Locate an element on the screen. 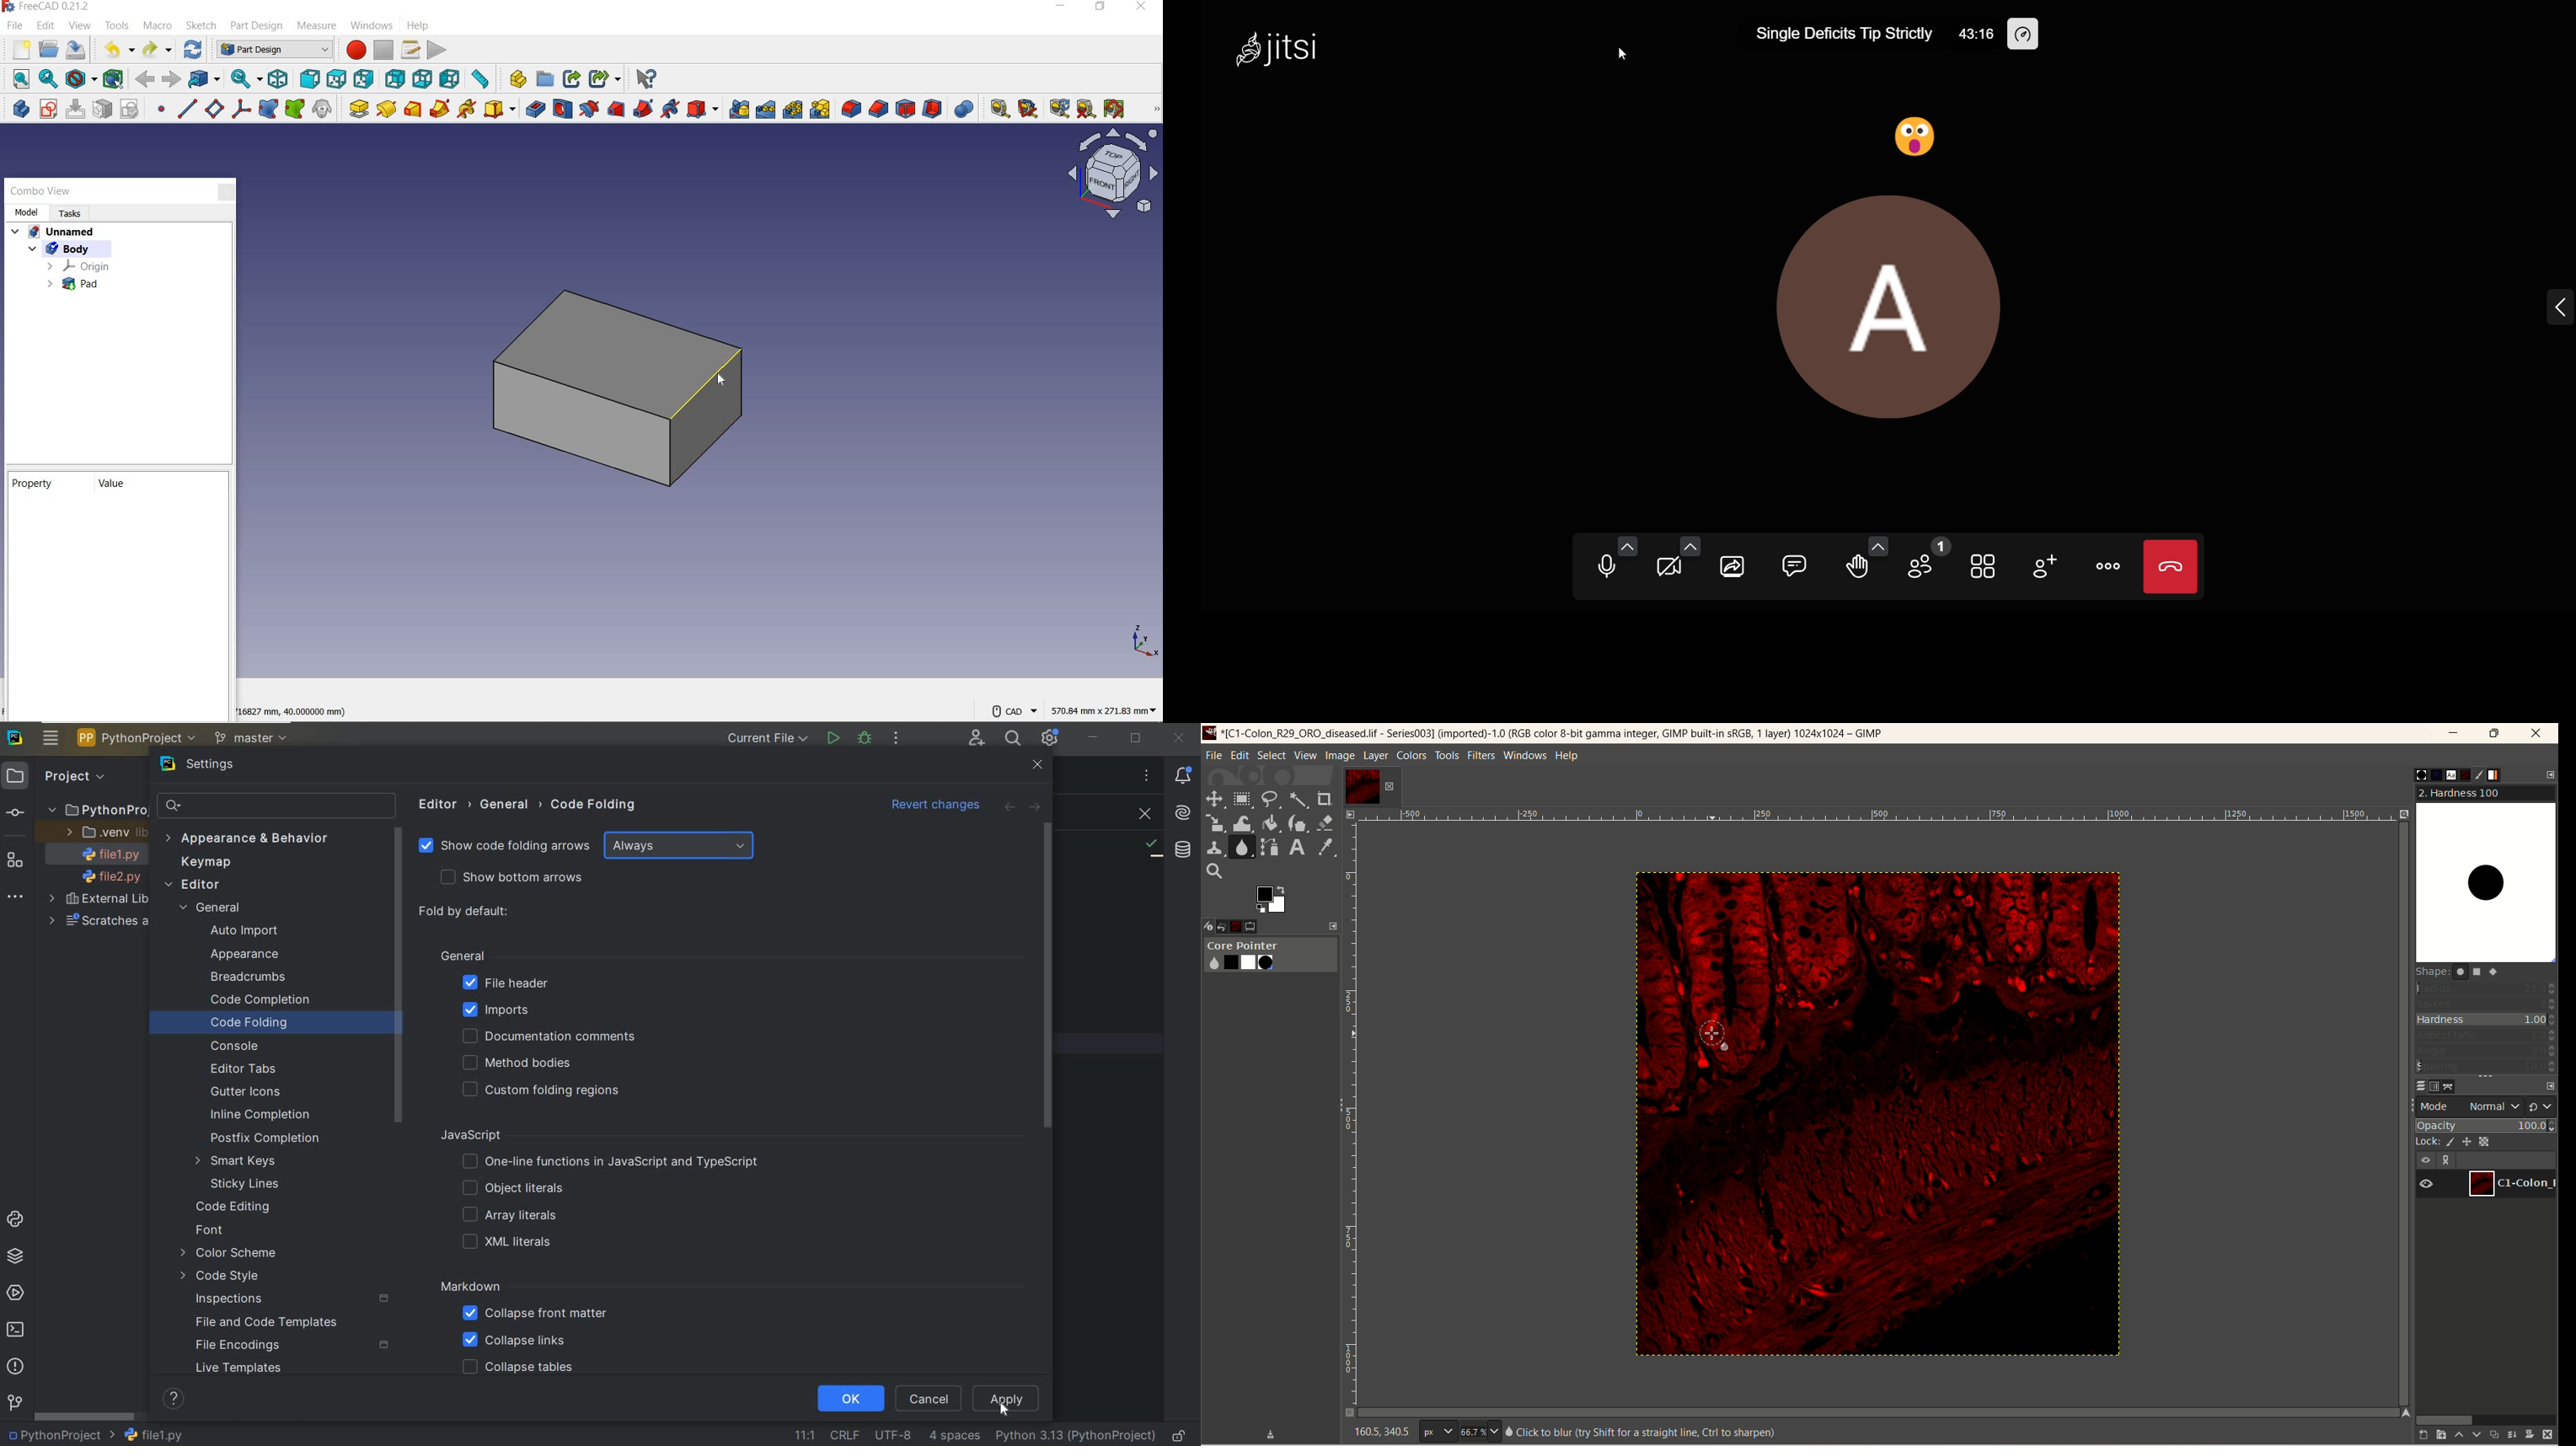  image is located at coordinates (1866, 1118).